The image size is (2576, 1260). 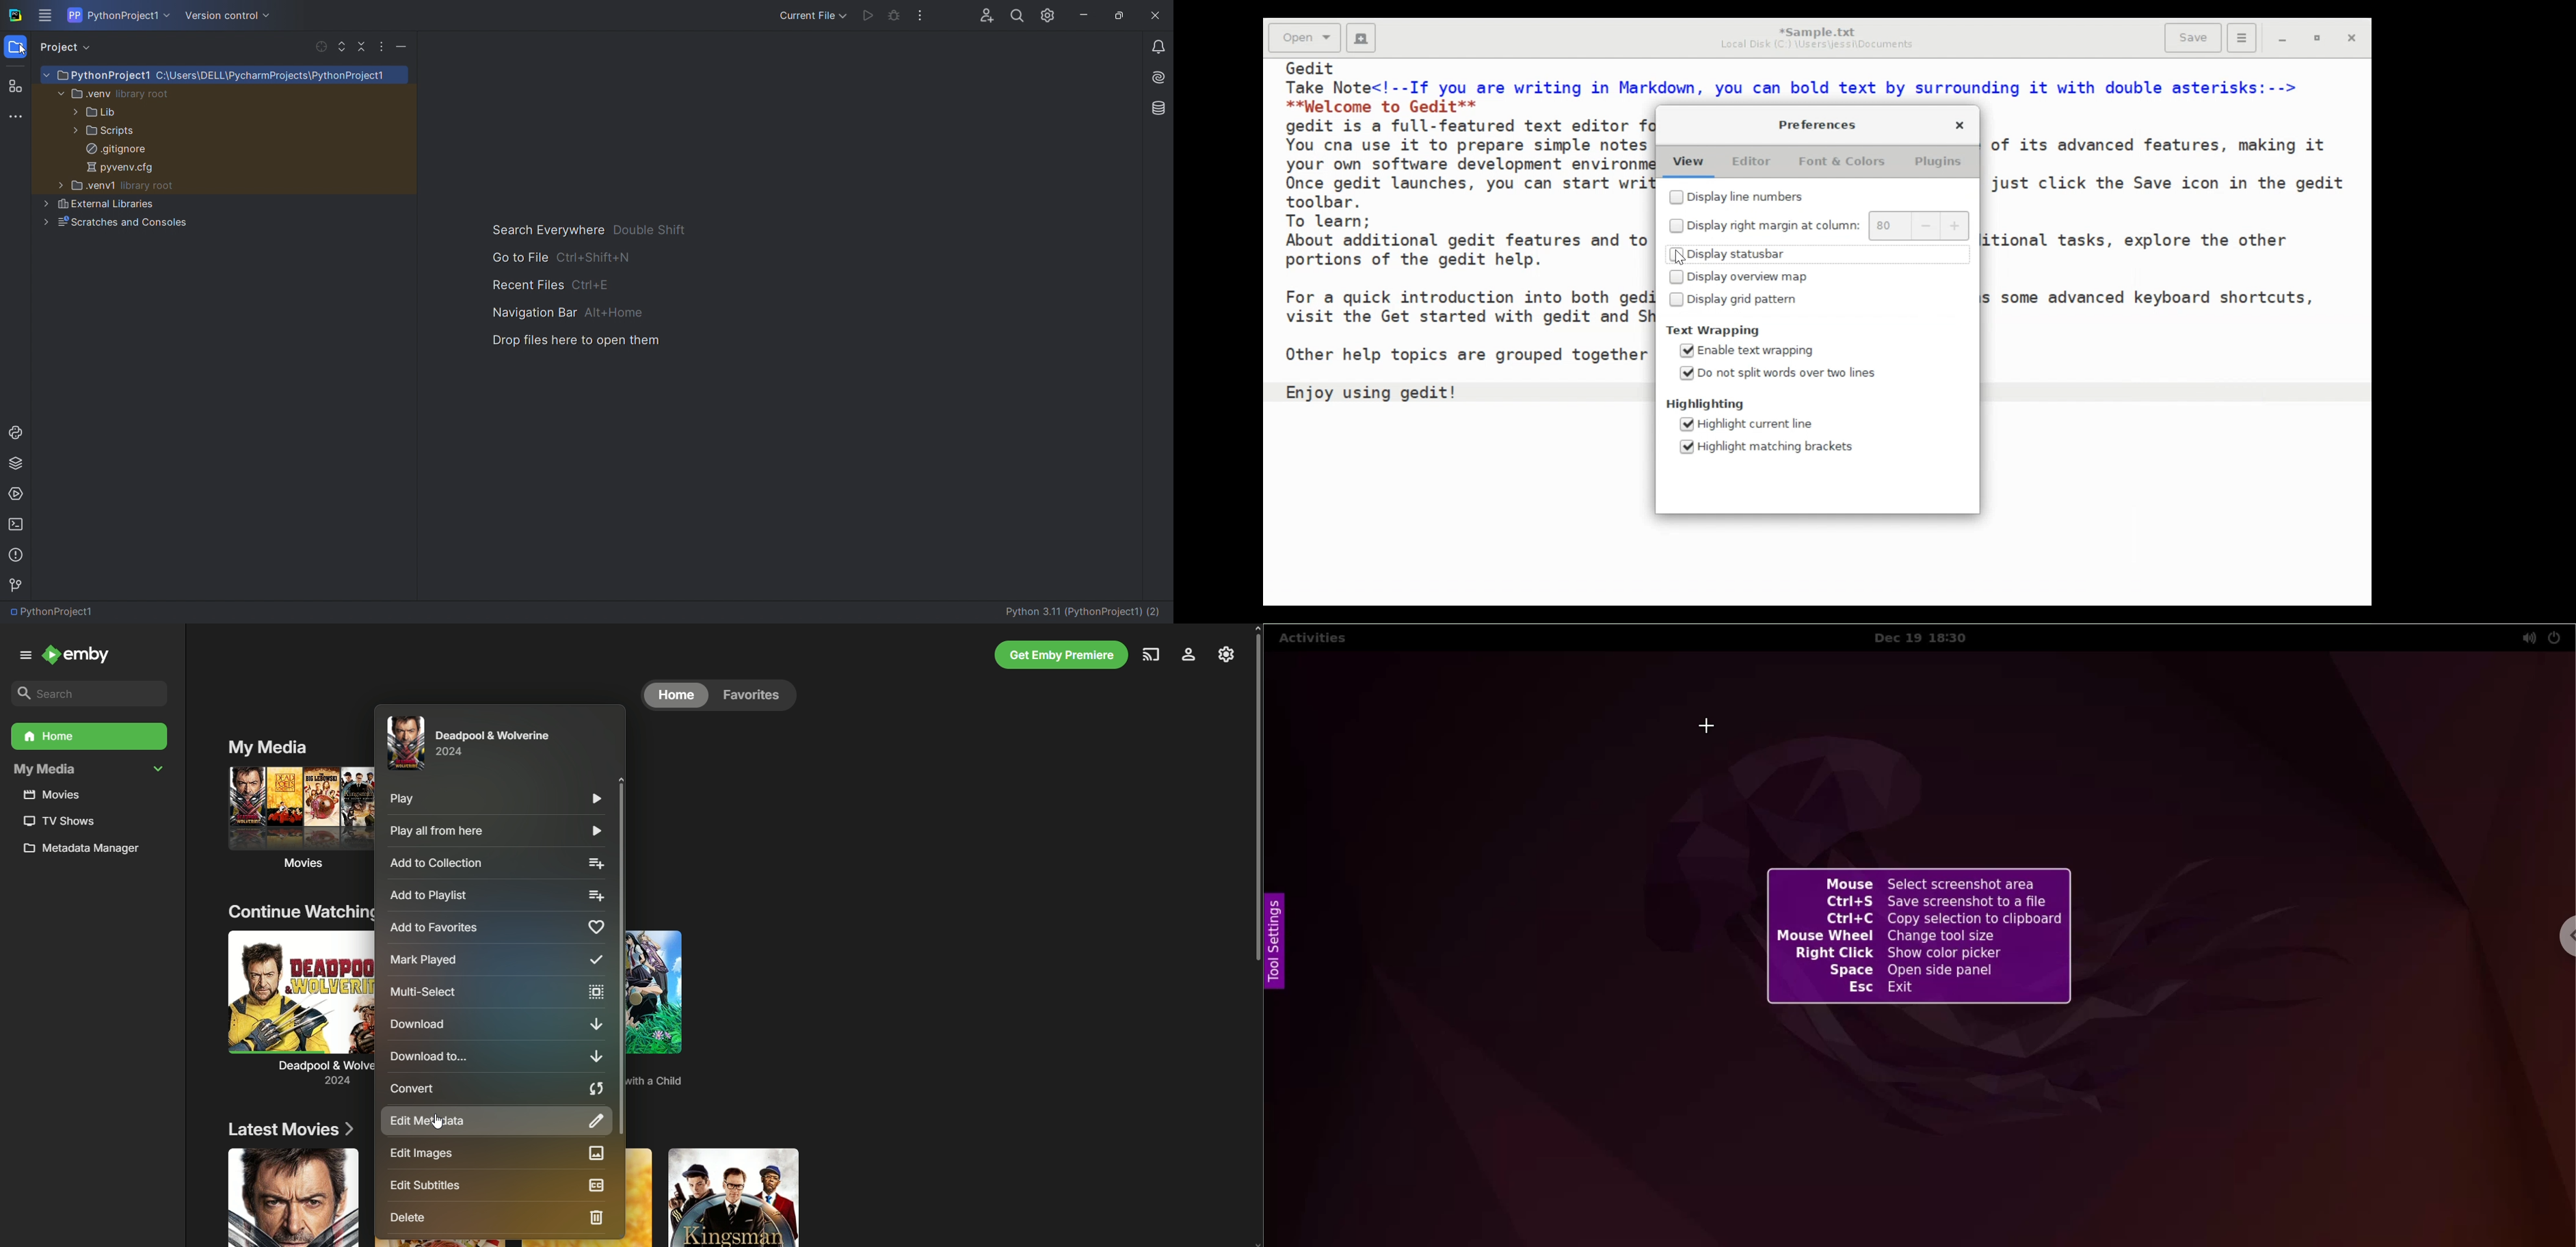 I want to click on more tools window, so click(x=15, y=116).